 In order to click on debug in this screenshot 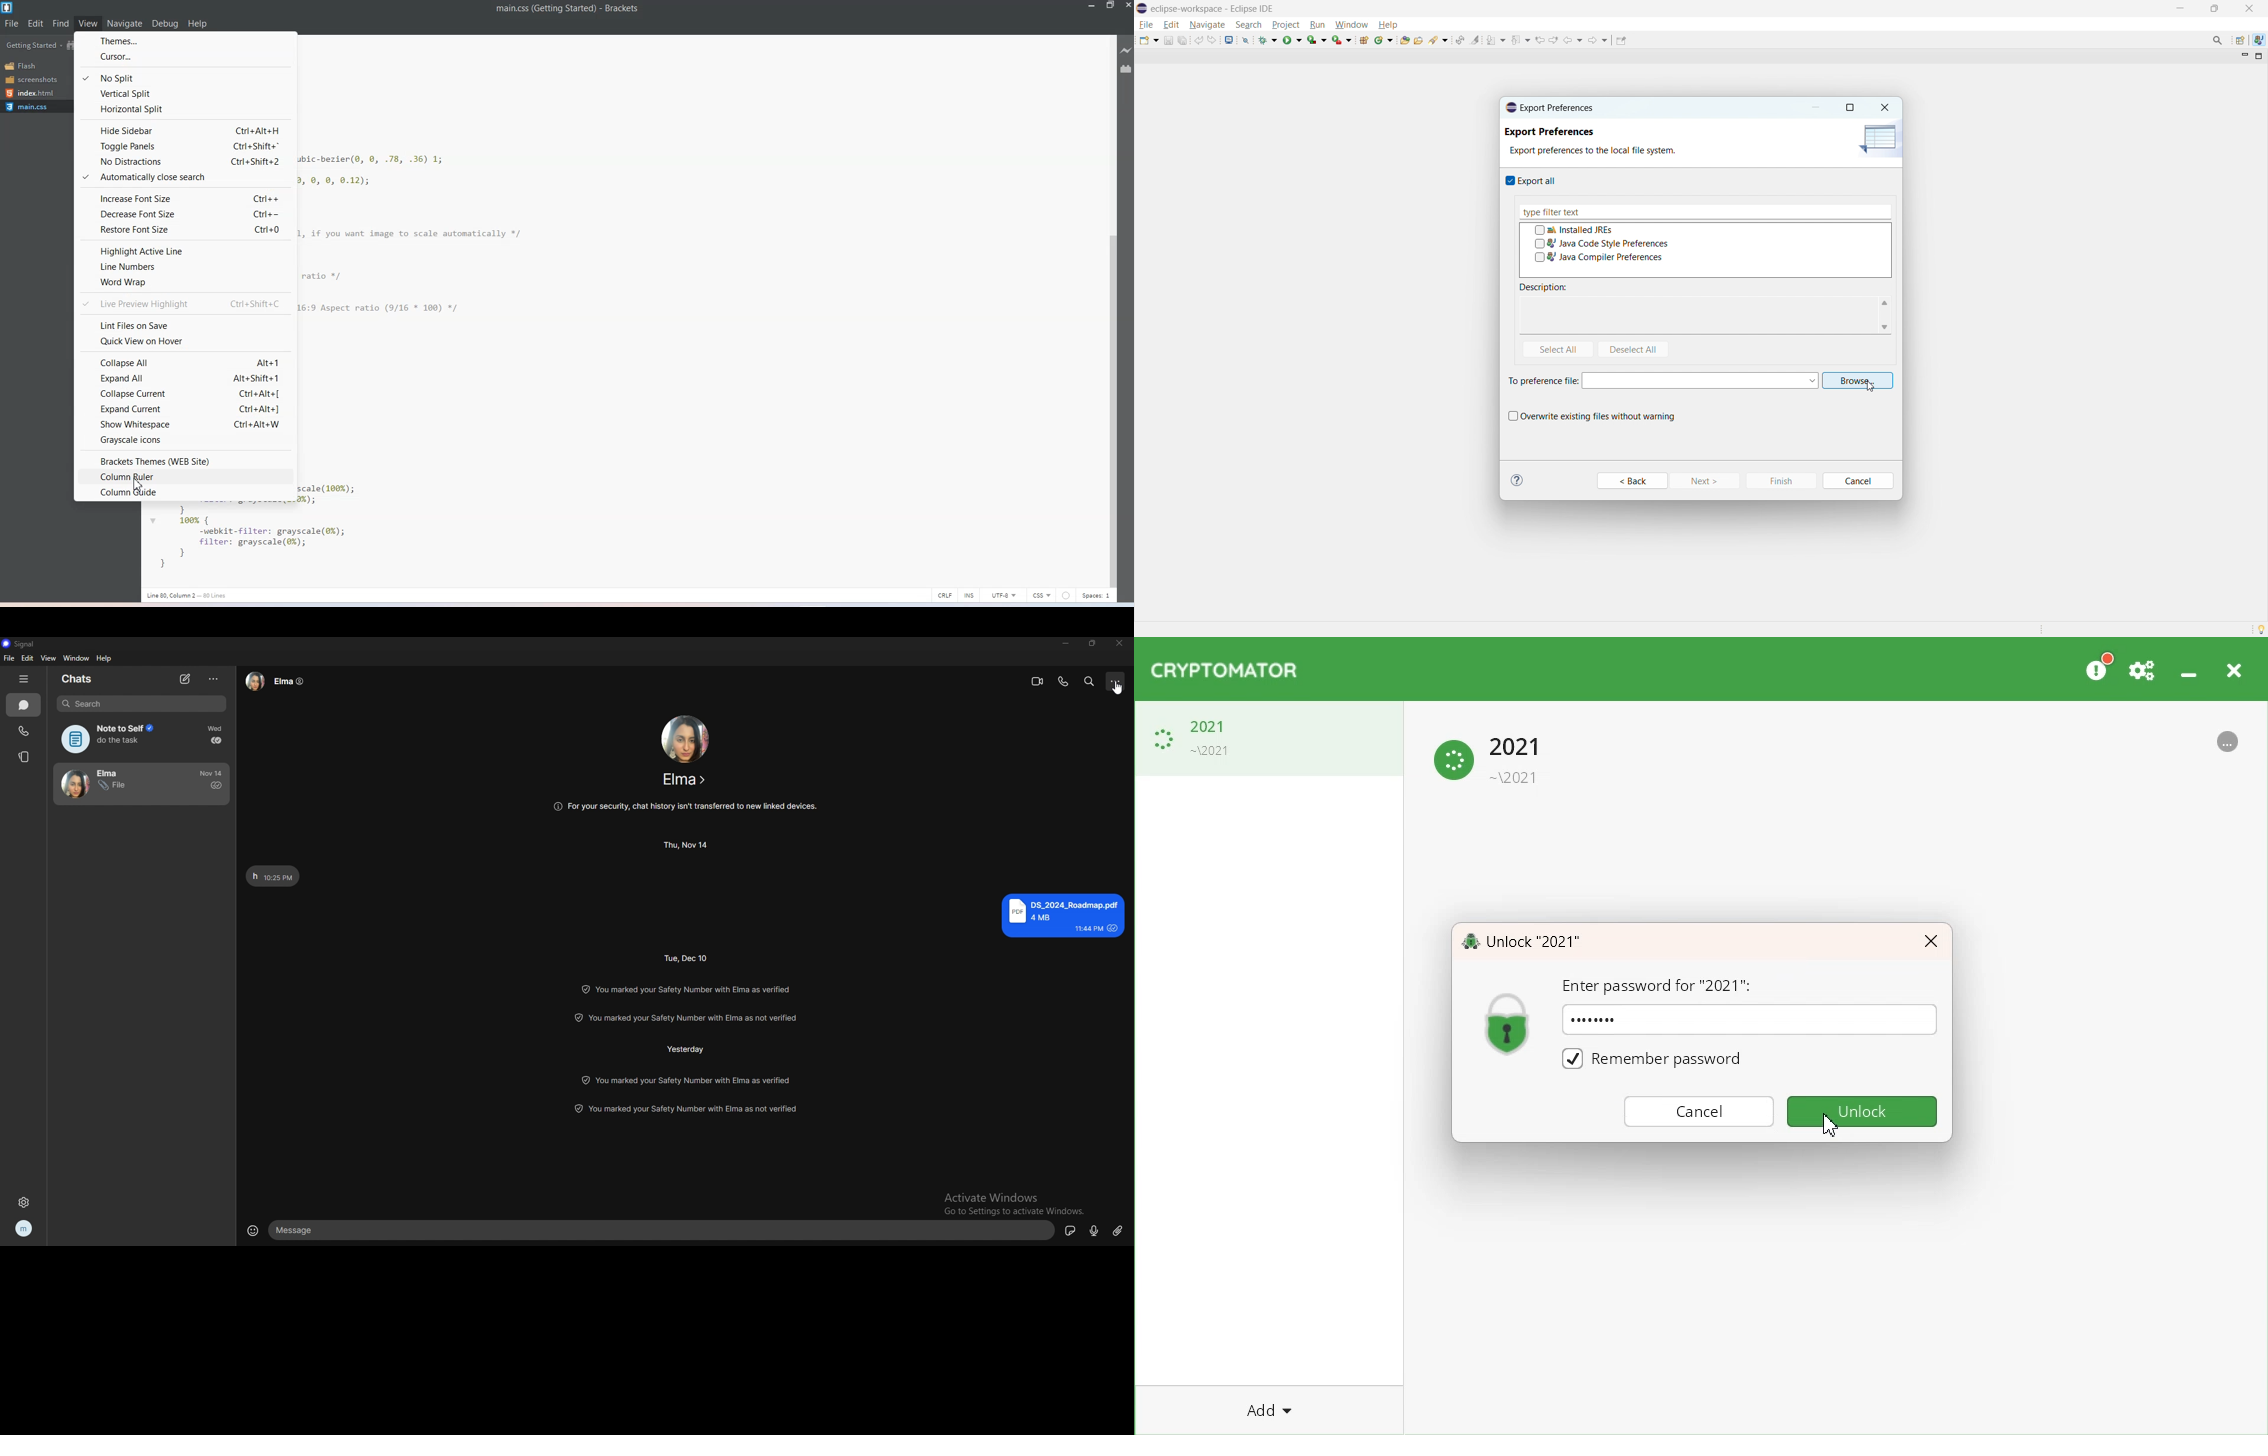, I will do `click(1268, 40)`.